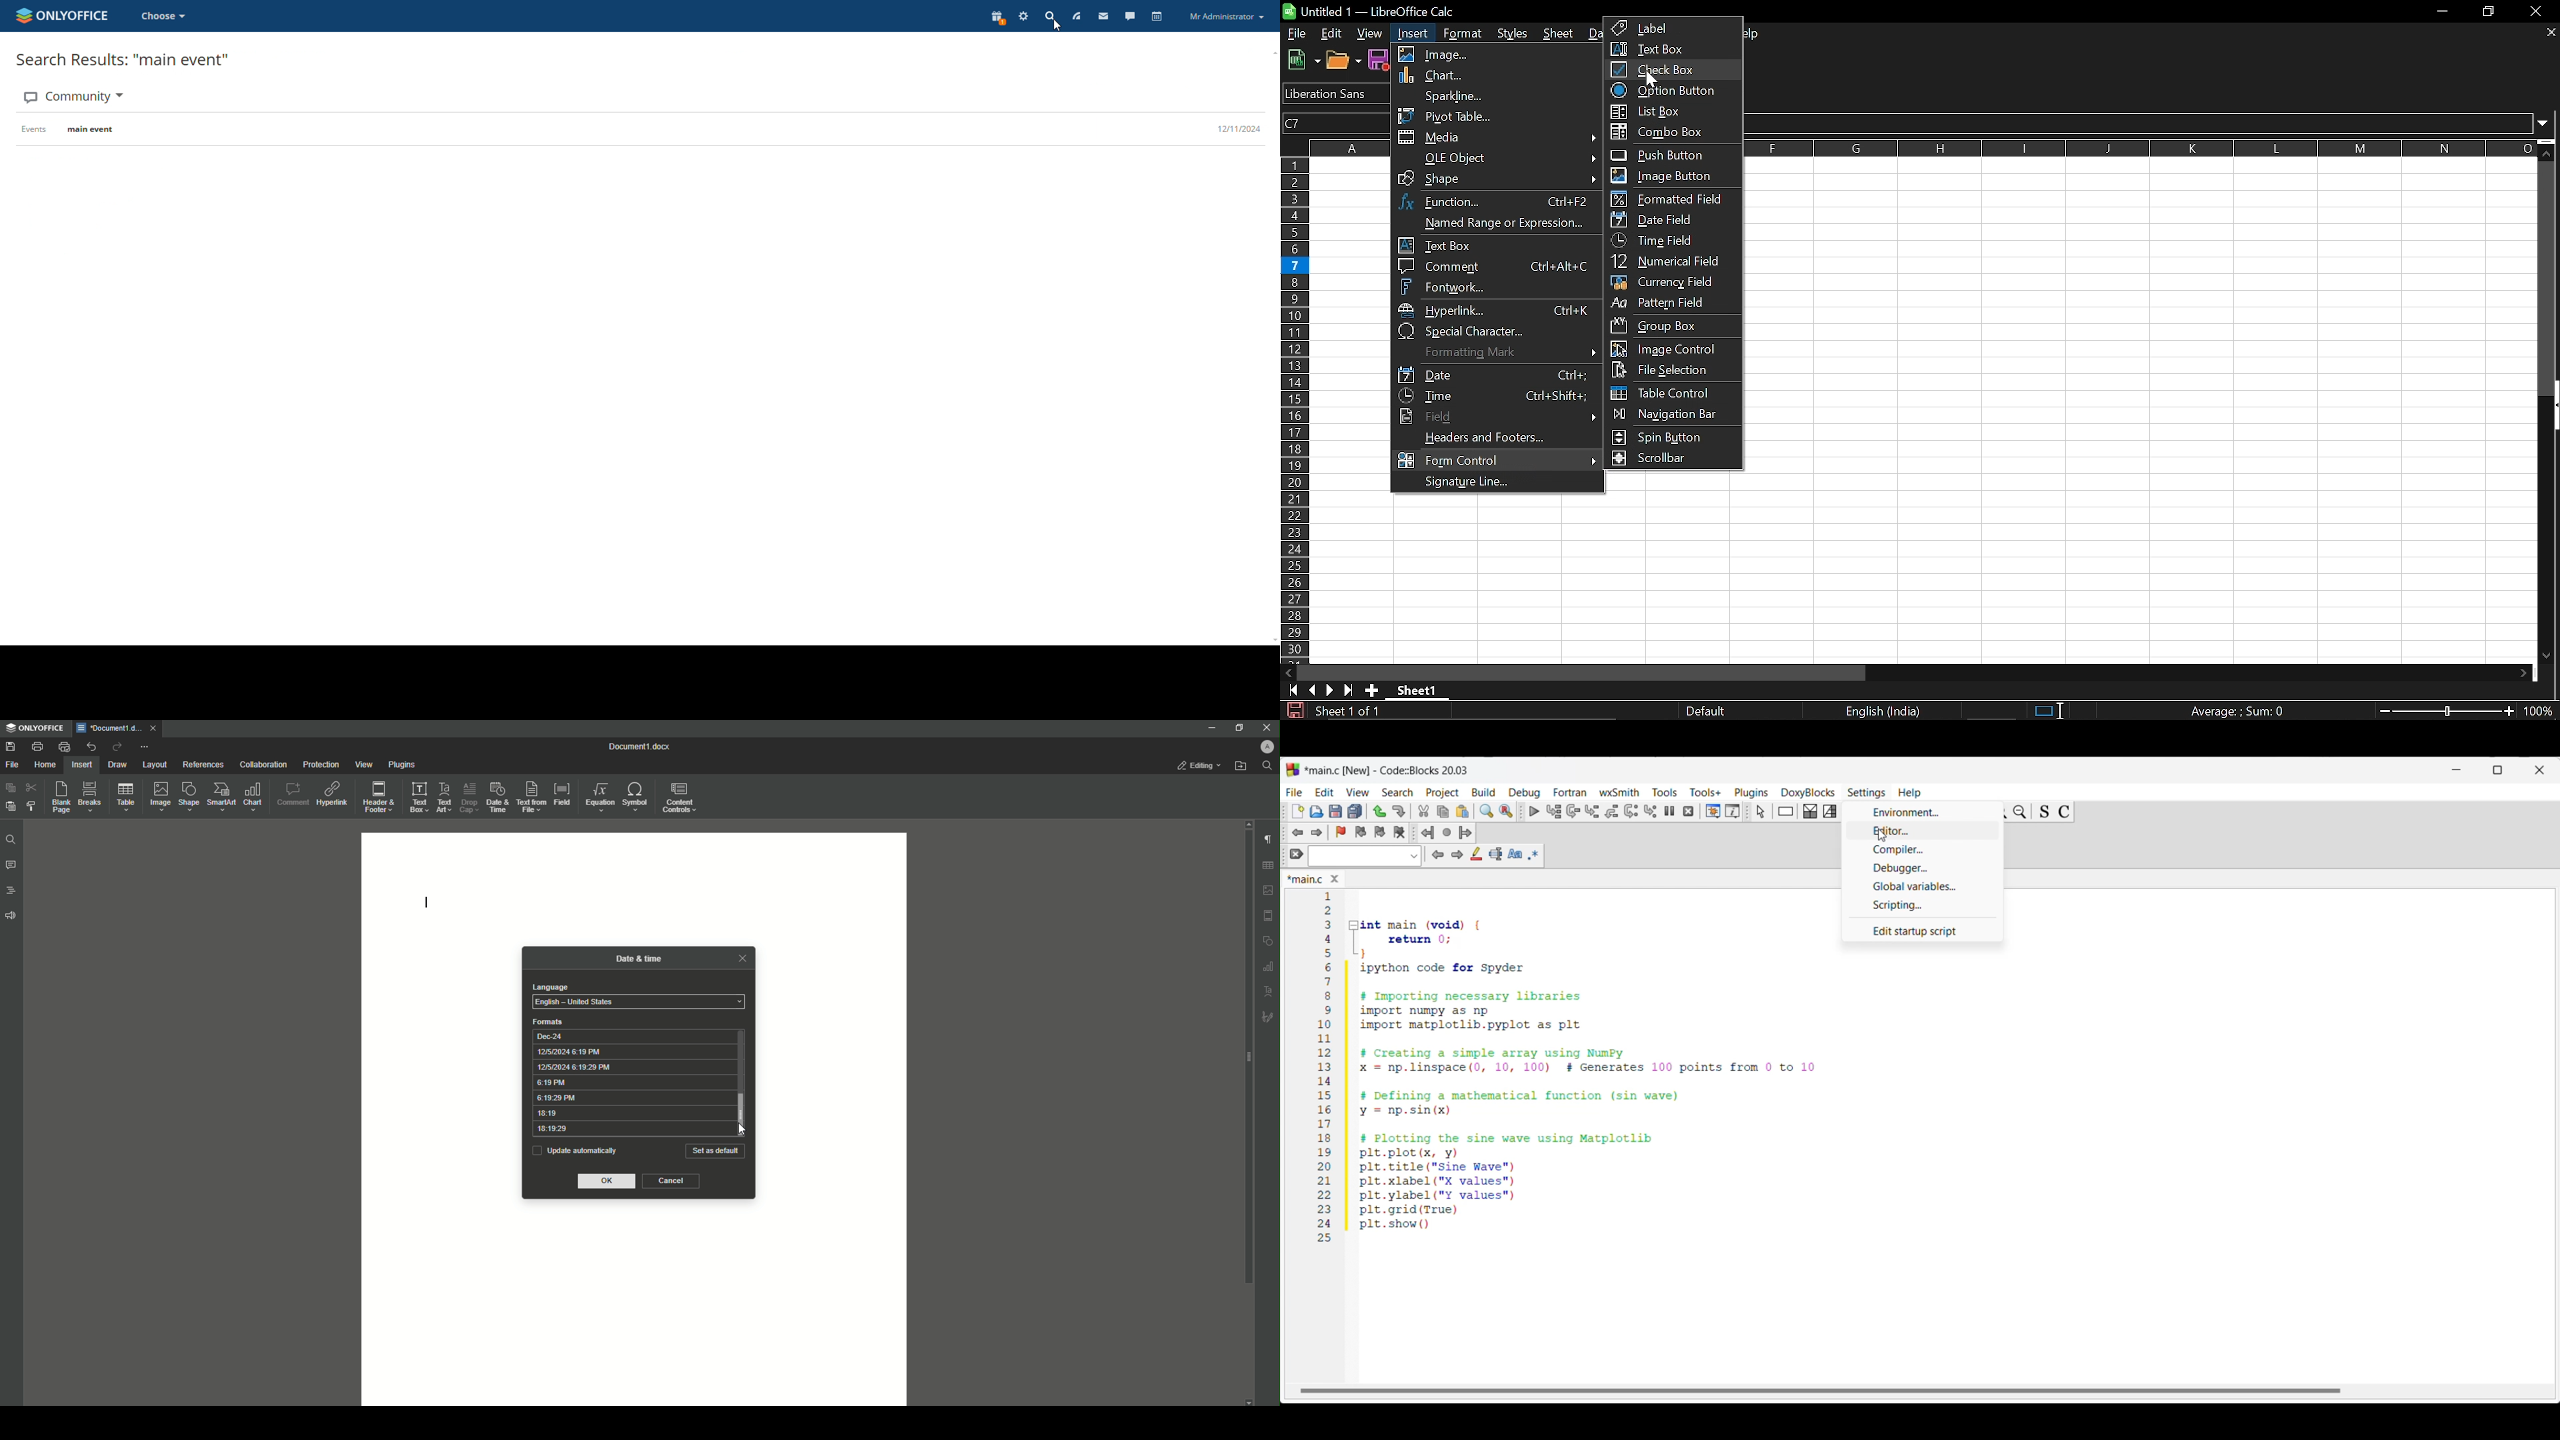 The image size is (2576, 1456). I want to click on Table ontrol, so click(1669, 393).